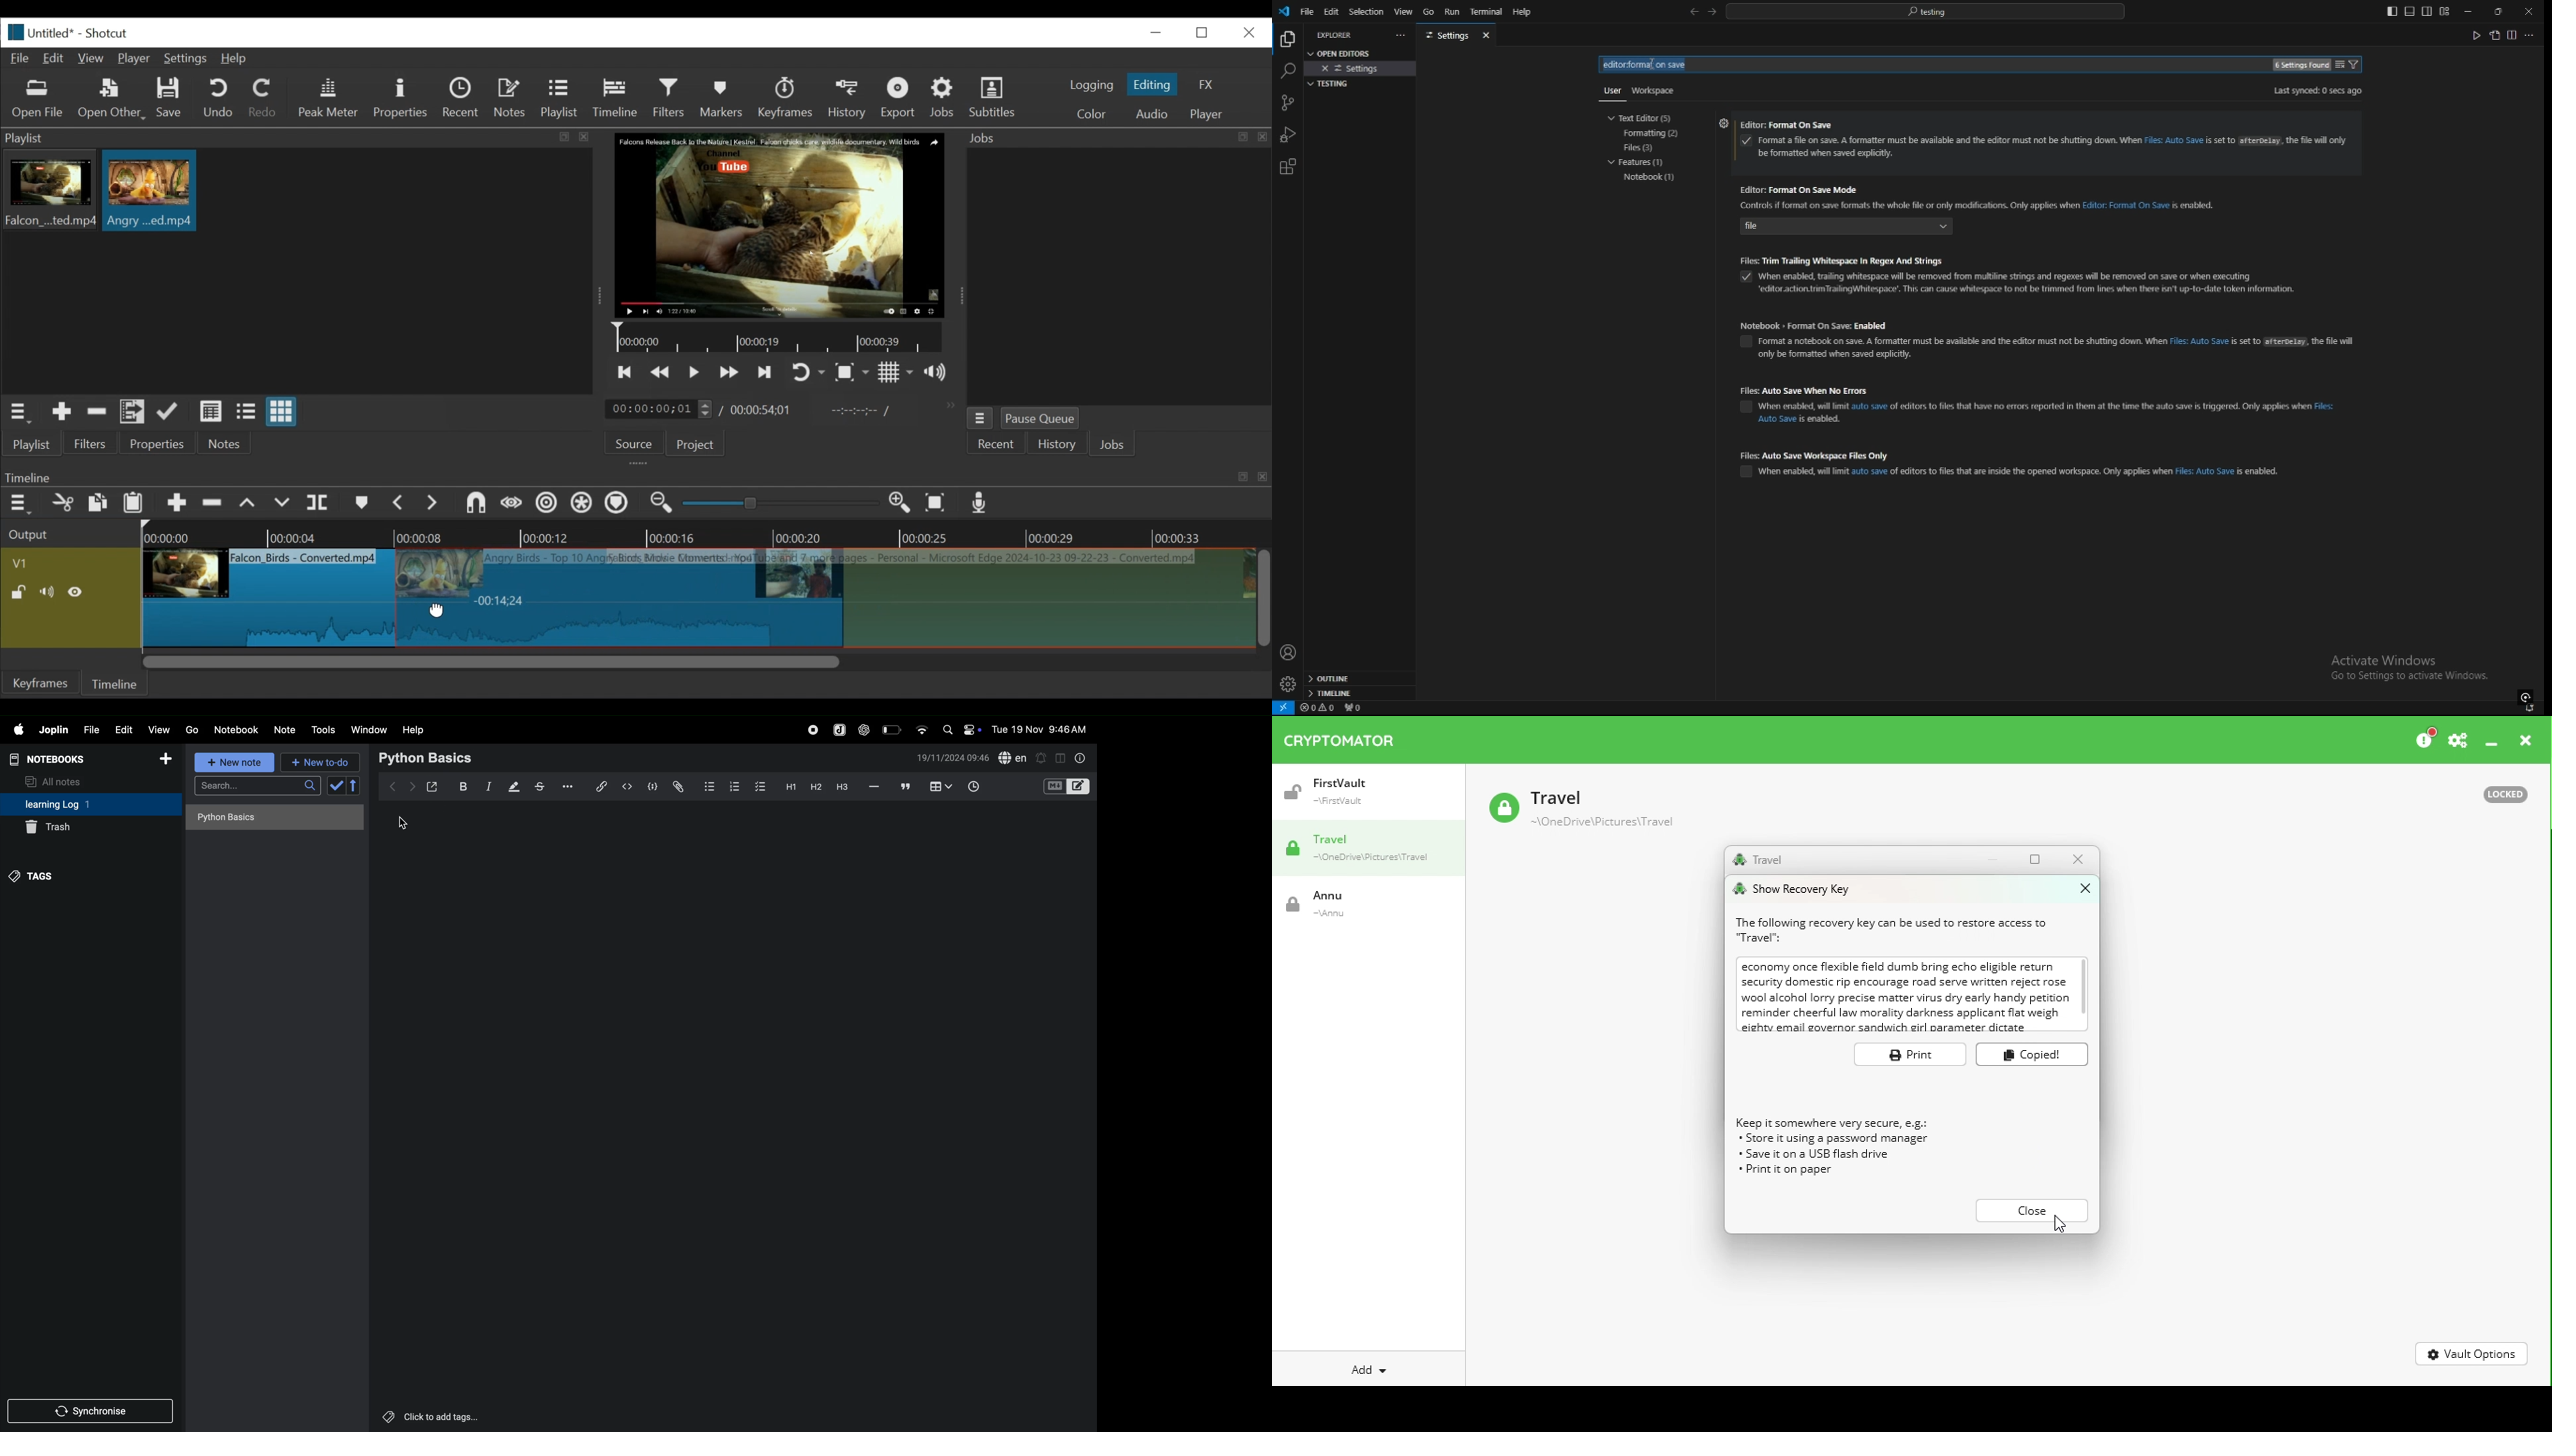 The image size is (2576, 1456). What do you see at coordinates (488, 787) in the screenshot?
I see `itallic` at bounding box center [488, 787].